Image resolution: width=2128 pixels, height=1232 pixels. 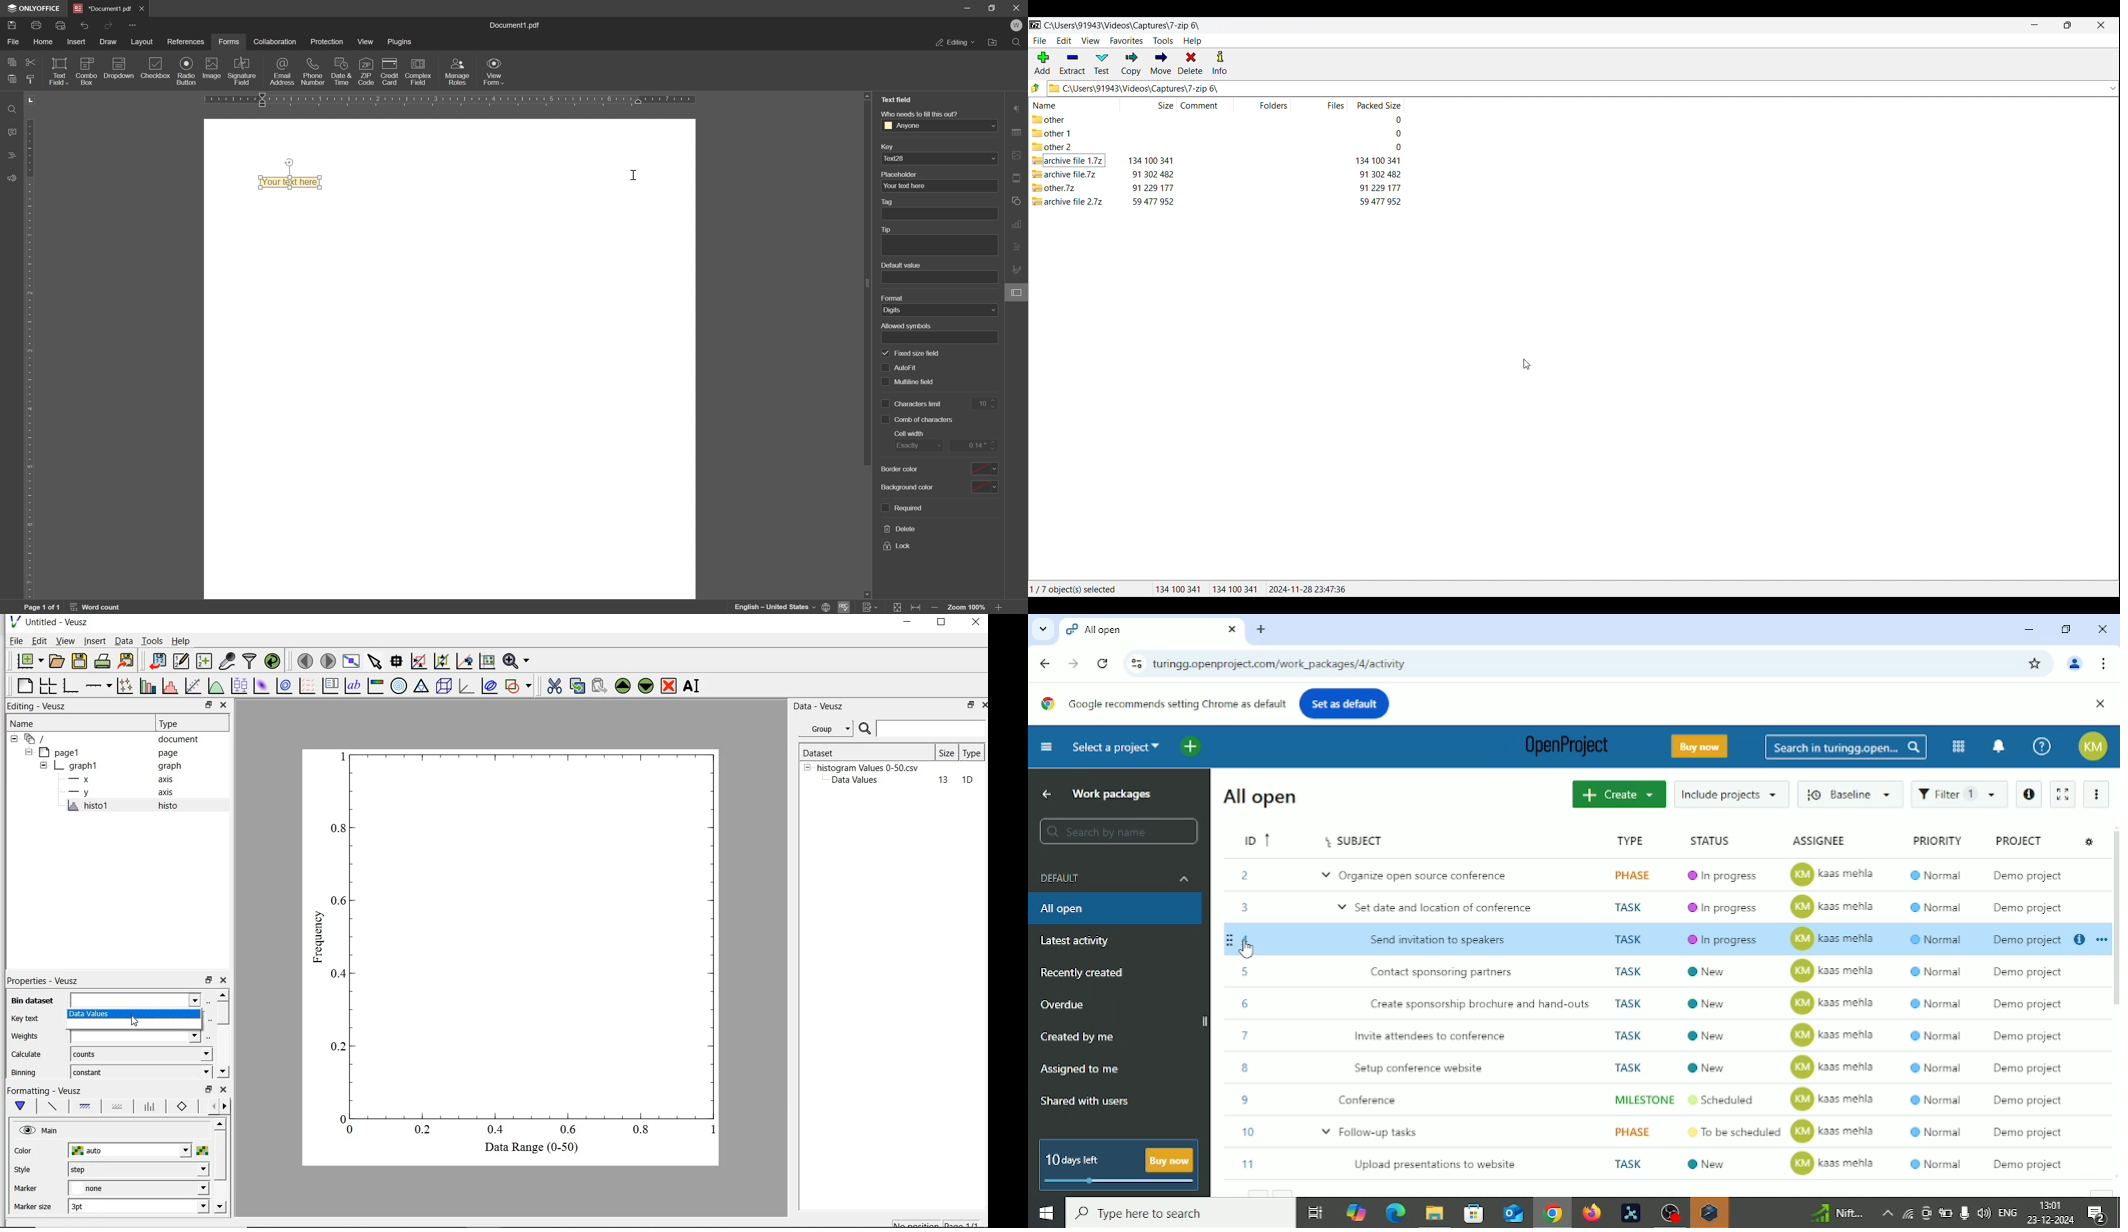 I want to click on archive file.7z, so click(x=1067, y=174).